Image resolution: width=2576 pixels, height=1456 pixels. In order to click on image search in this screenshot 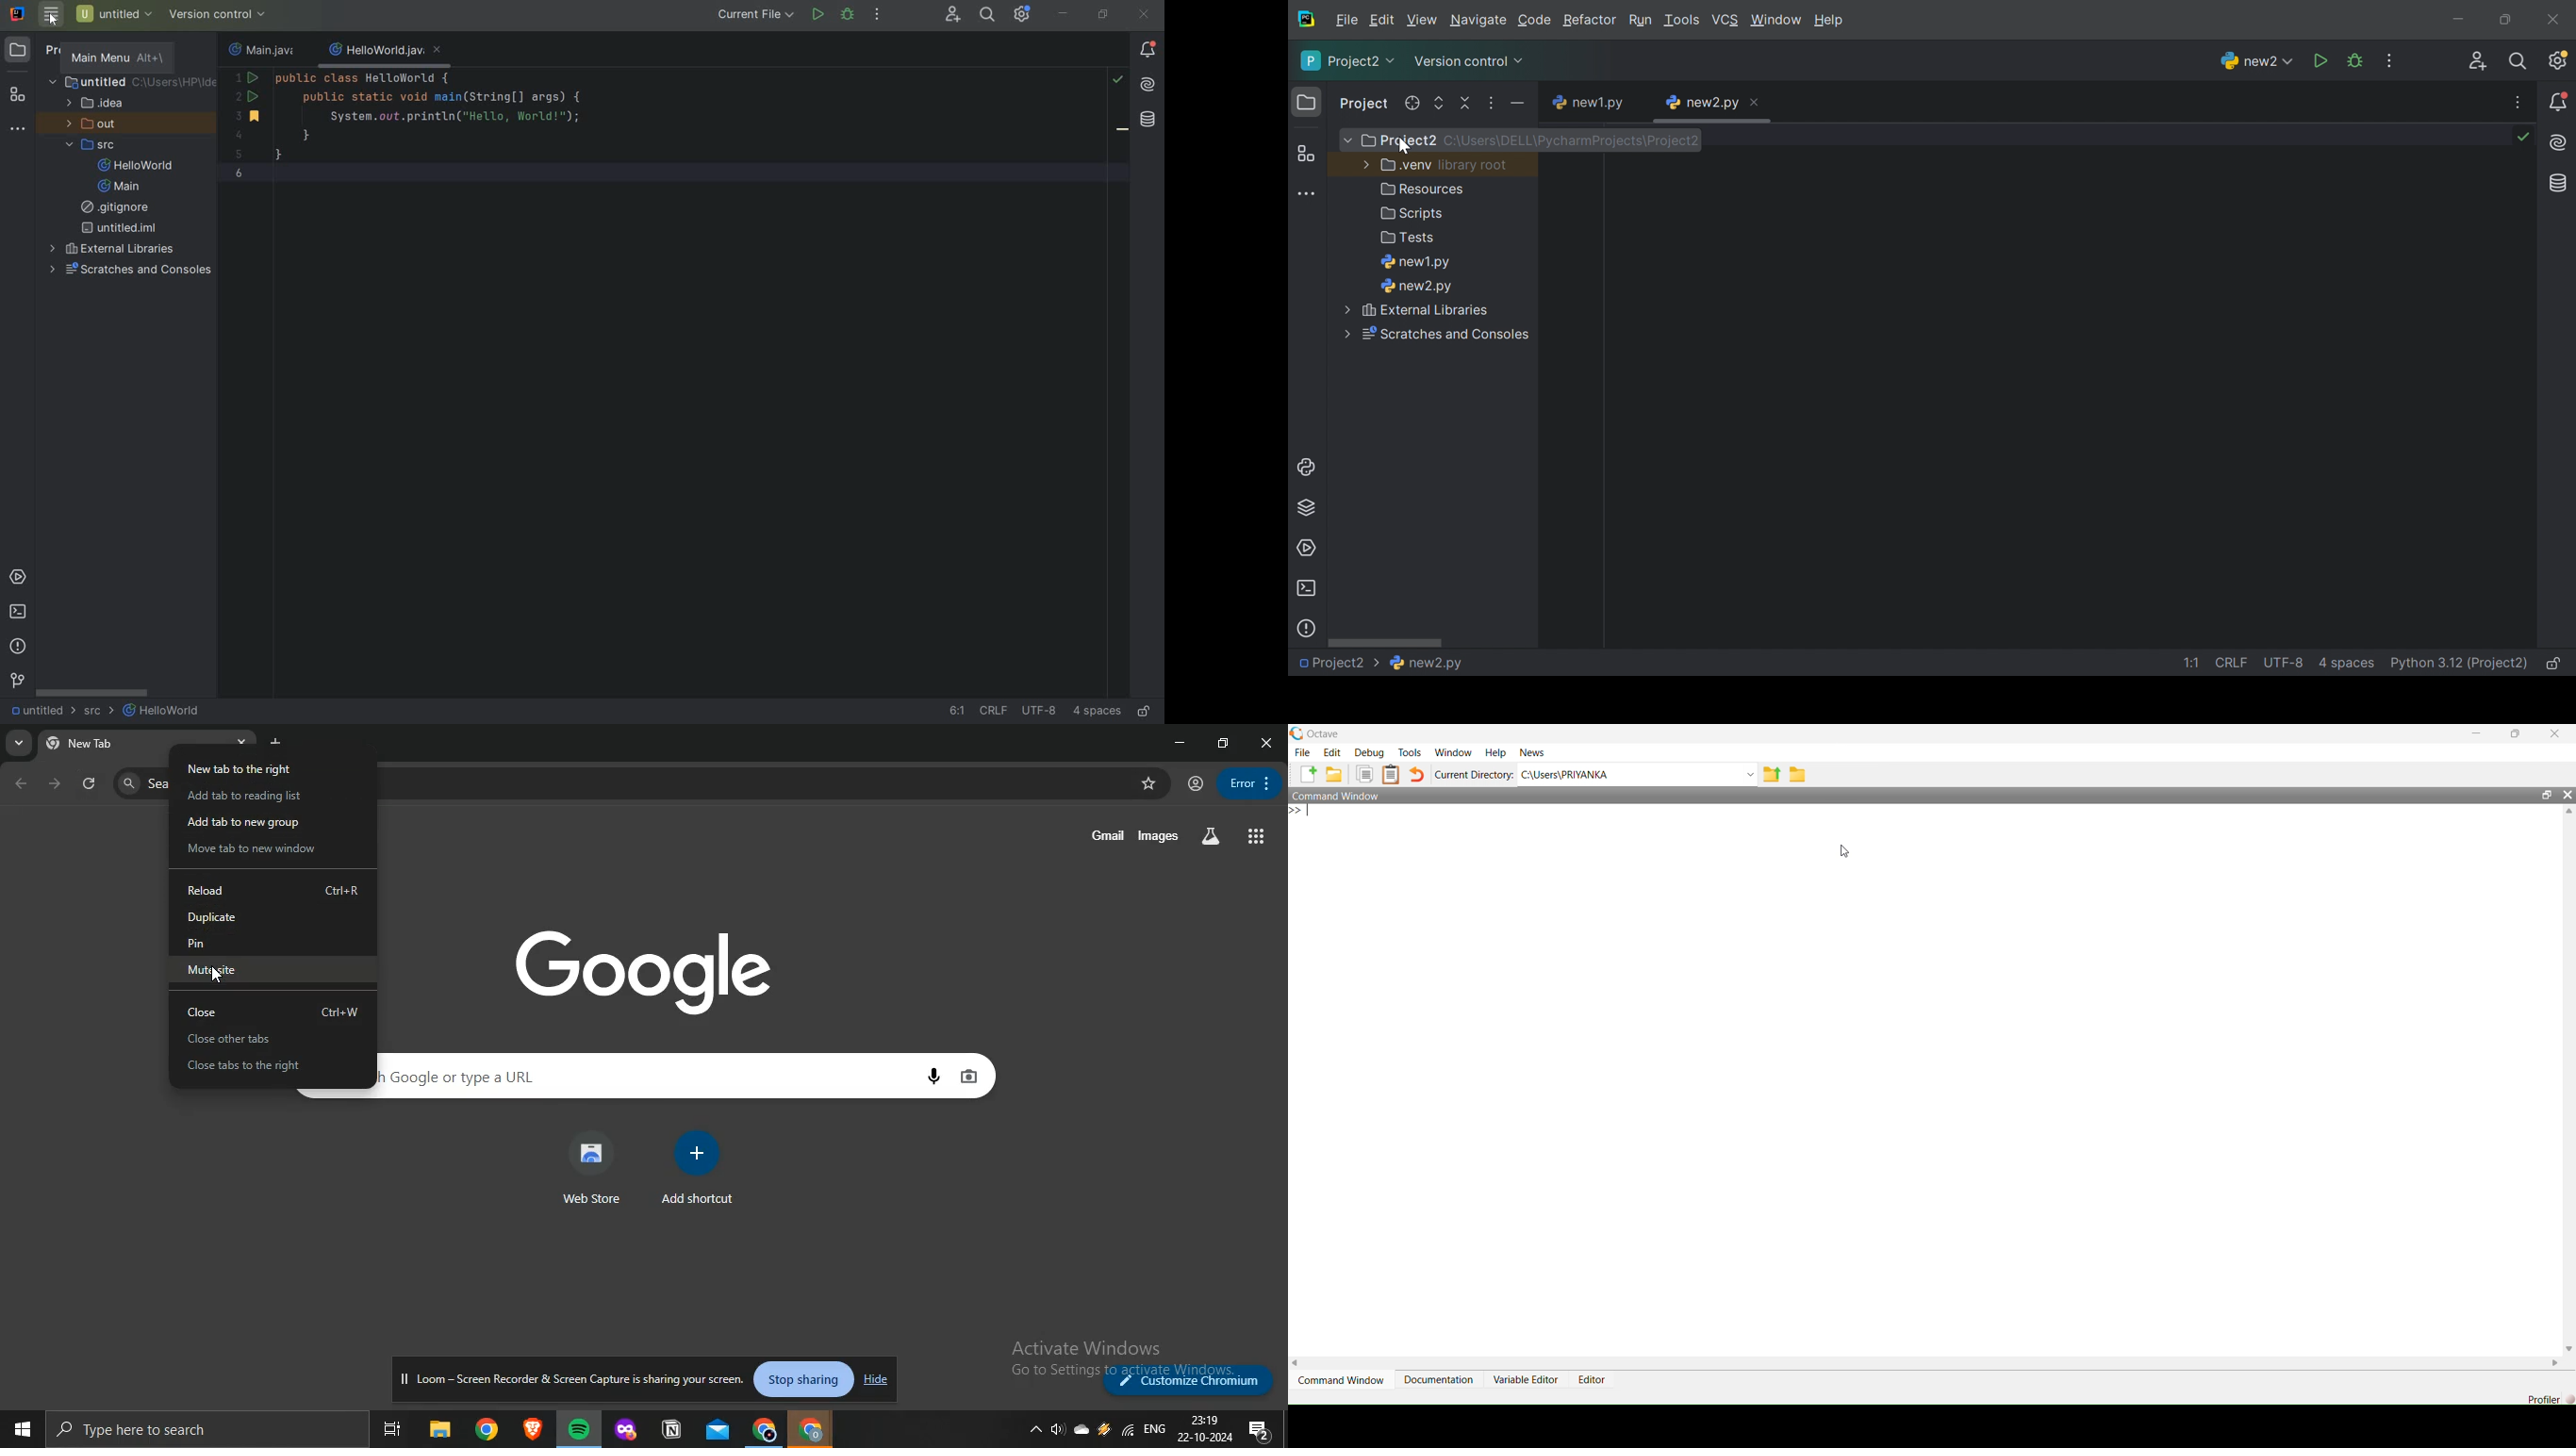, I will do `click(973, 1076)`.